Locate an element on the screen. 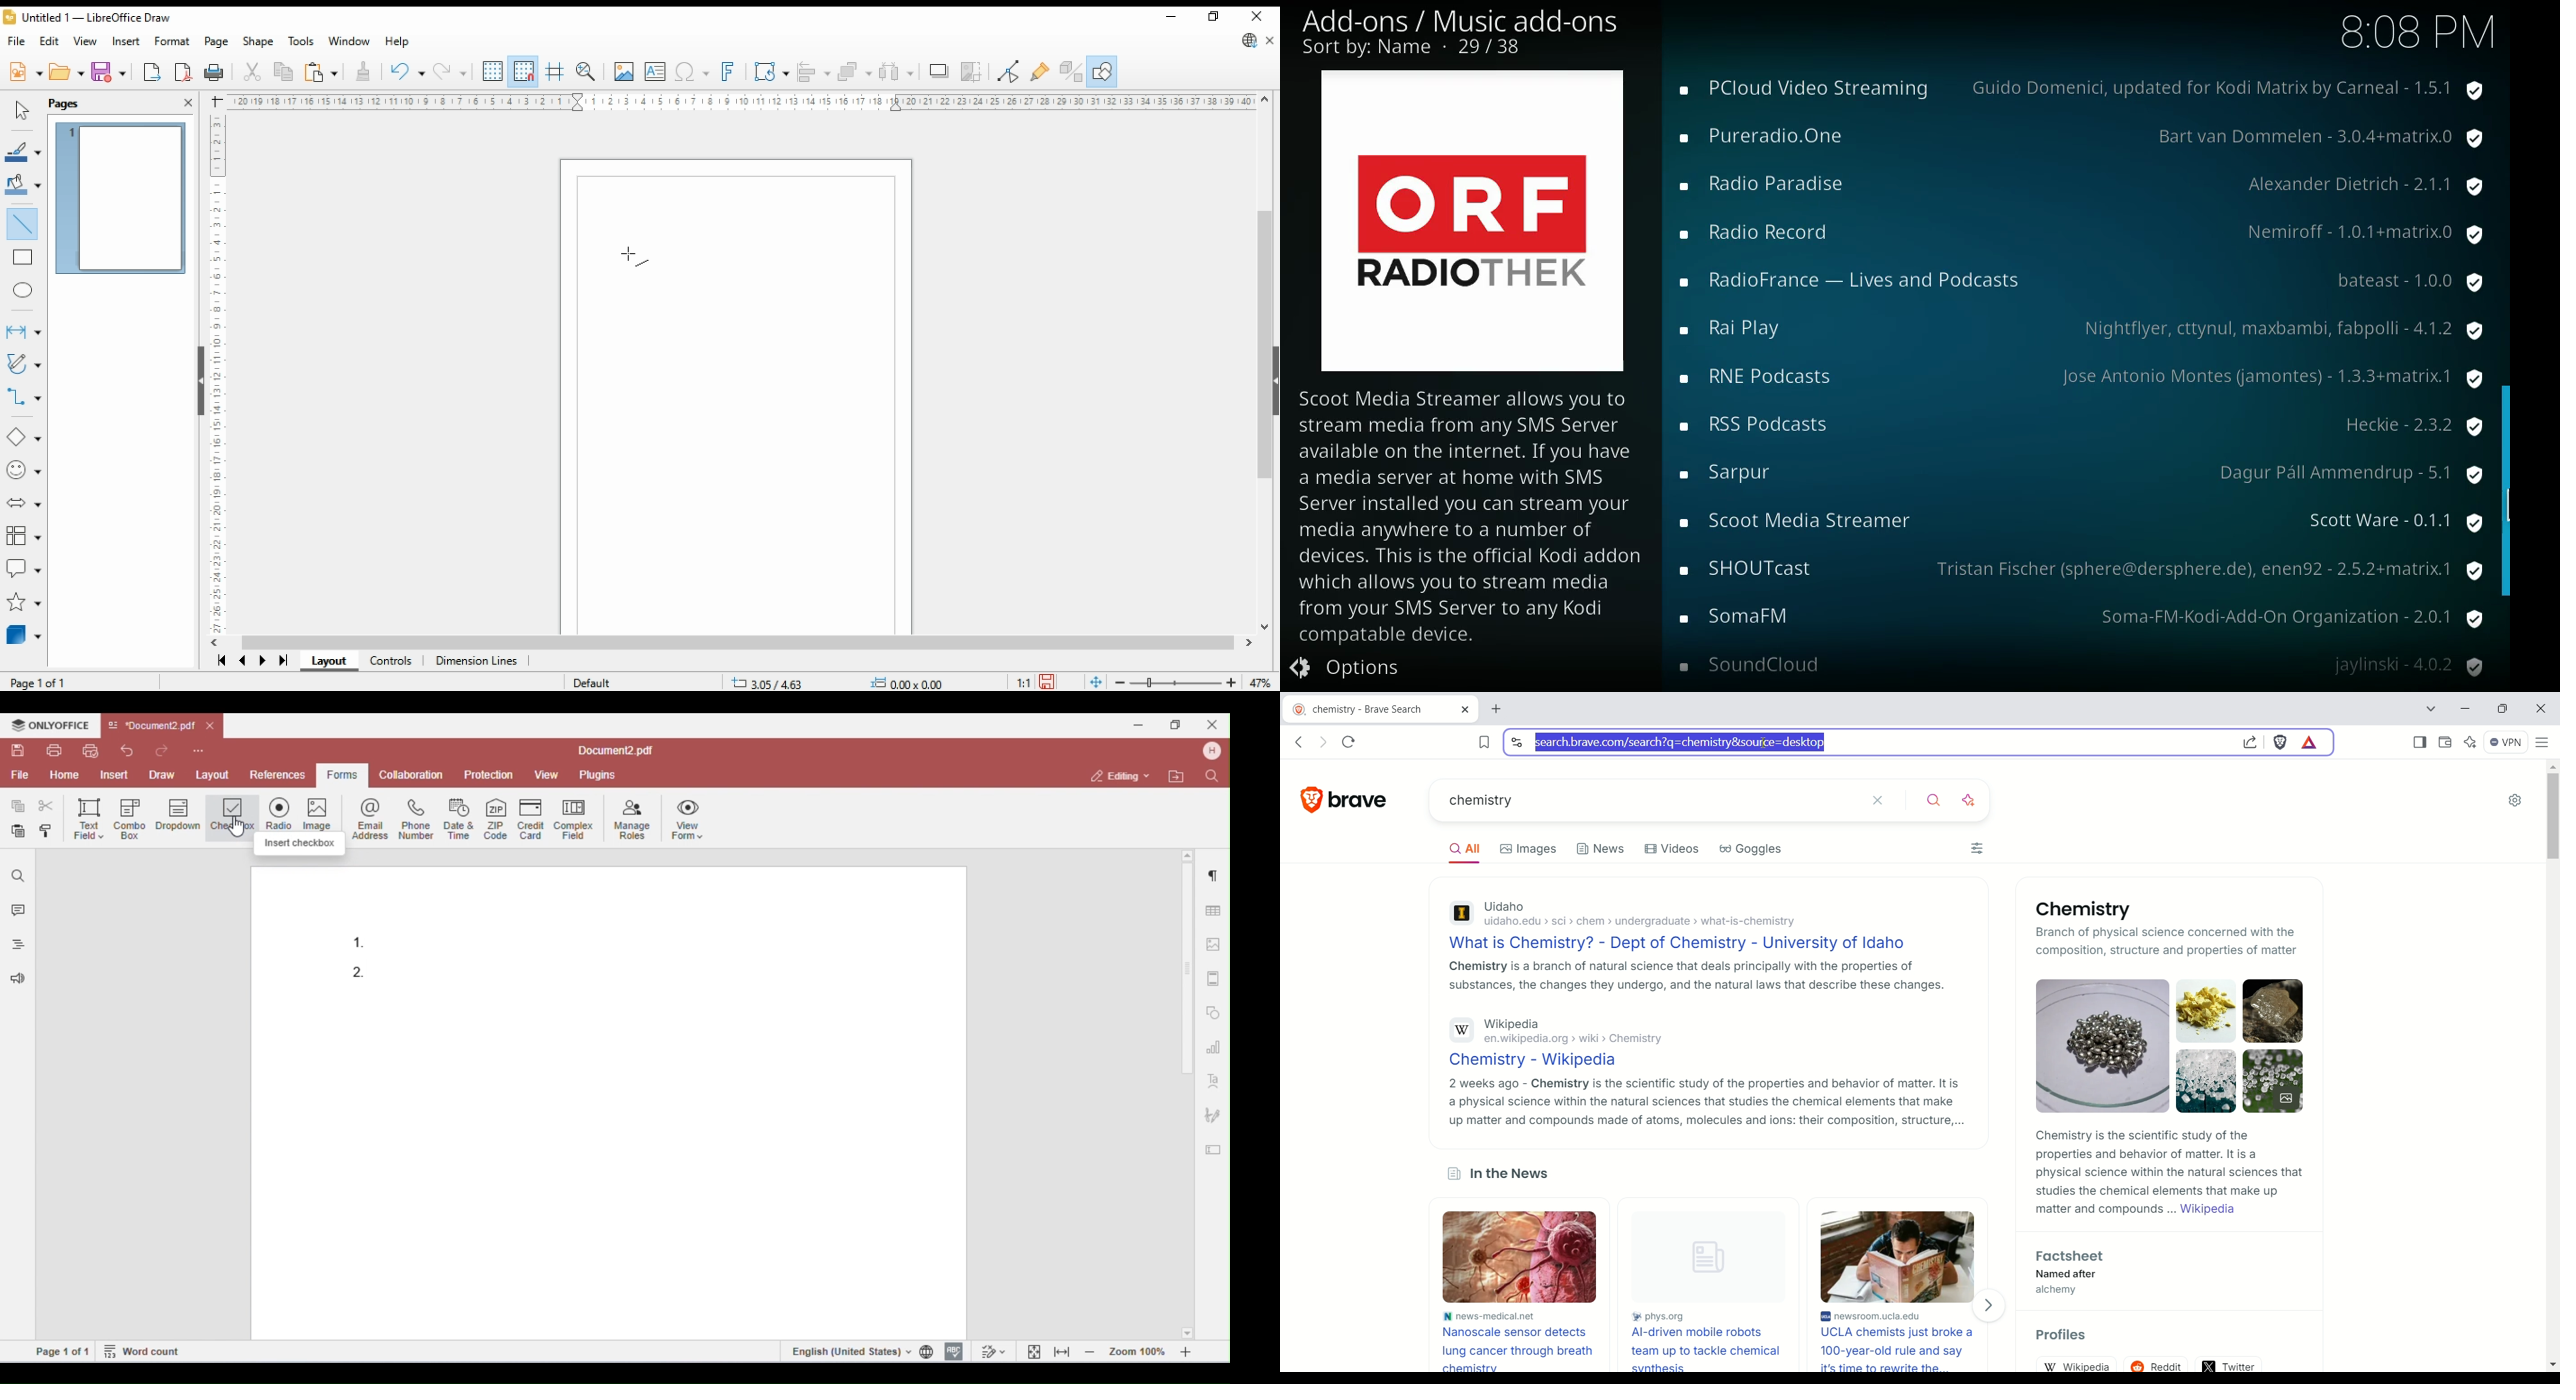 Image resolution: width=2576 pixels, height=1400 pixels. provider is located at coordinates (2268, 378).